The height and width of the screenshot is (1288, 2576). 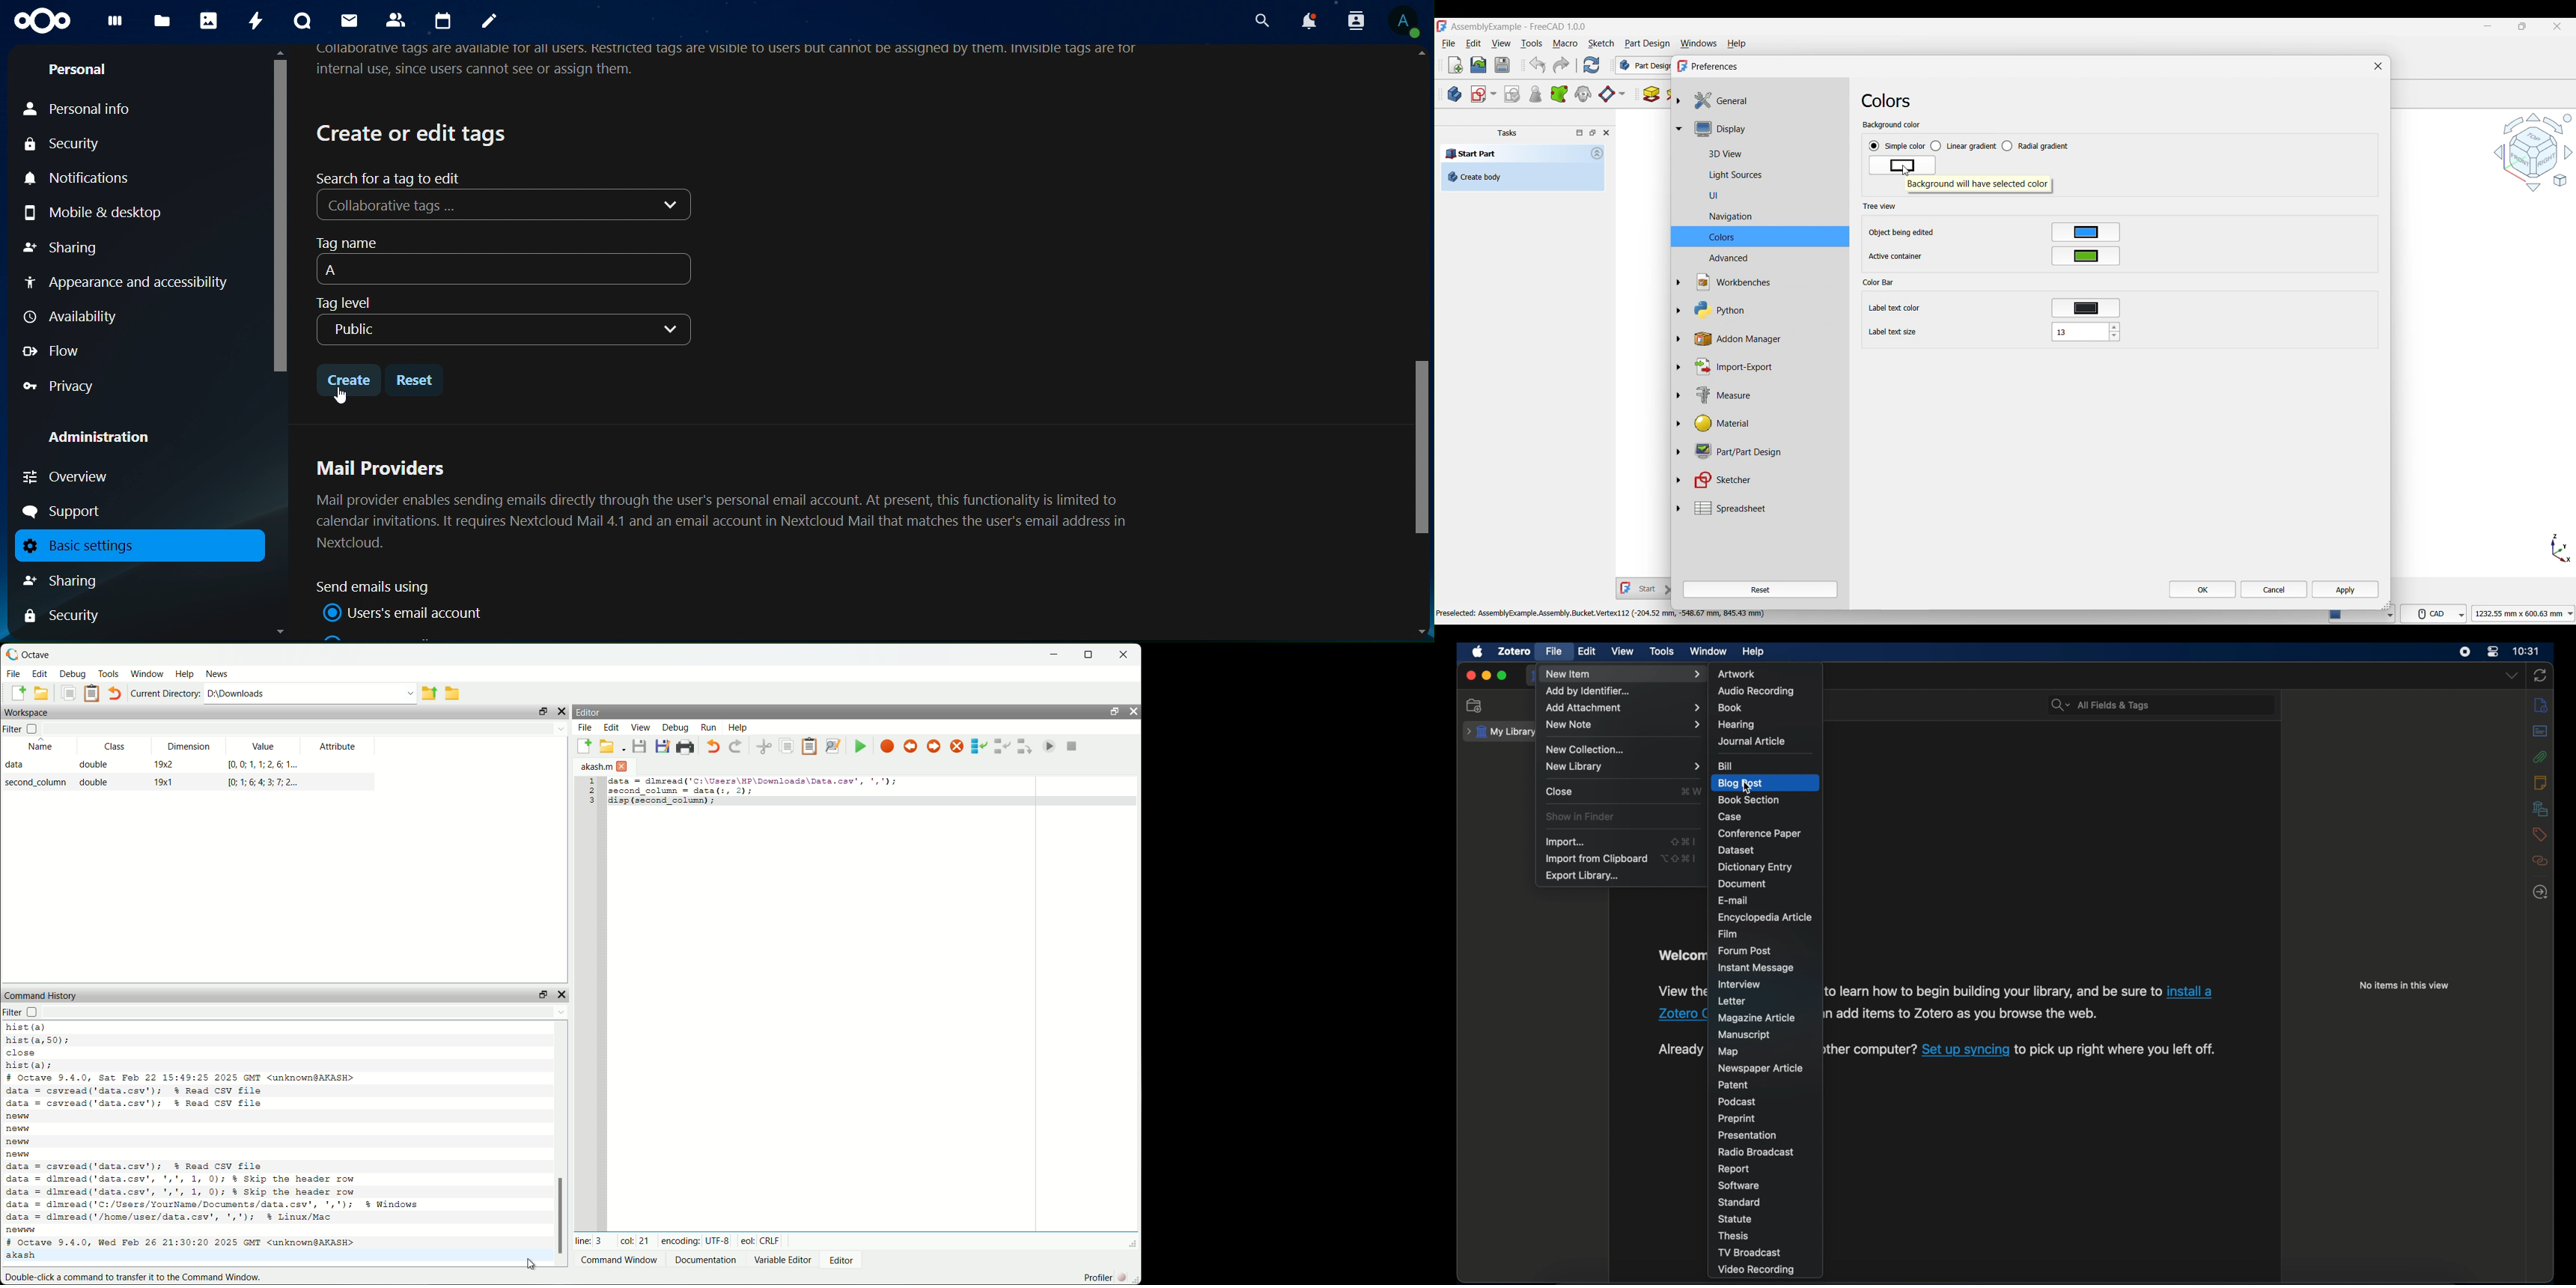 What do you see at coordinates (39, 993) in the screenshot?
I see `command history` at bounding box center [39, 993].